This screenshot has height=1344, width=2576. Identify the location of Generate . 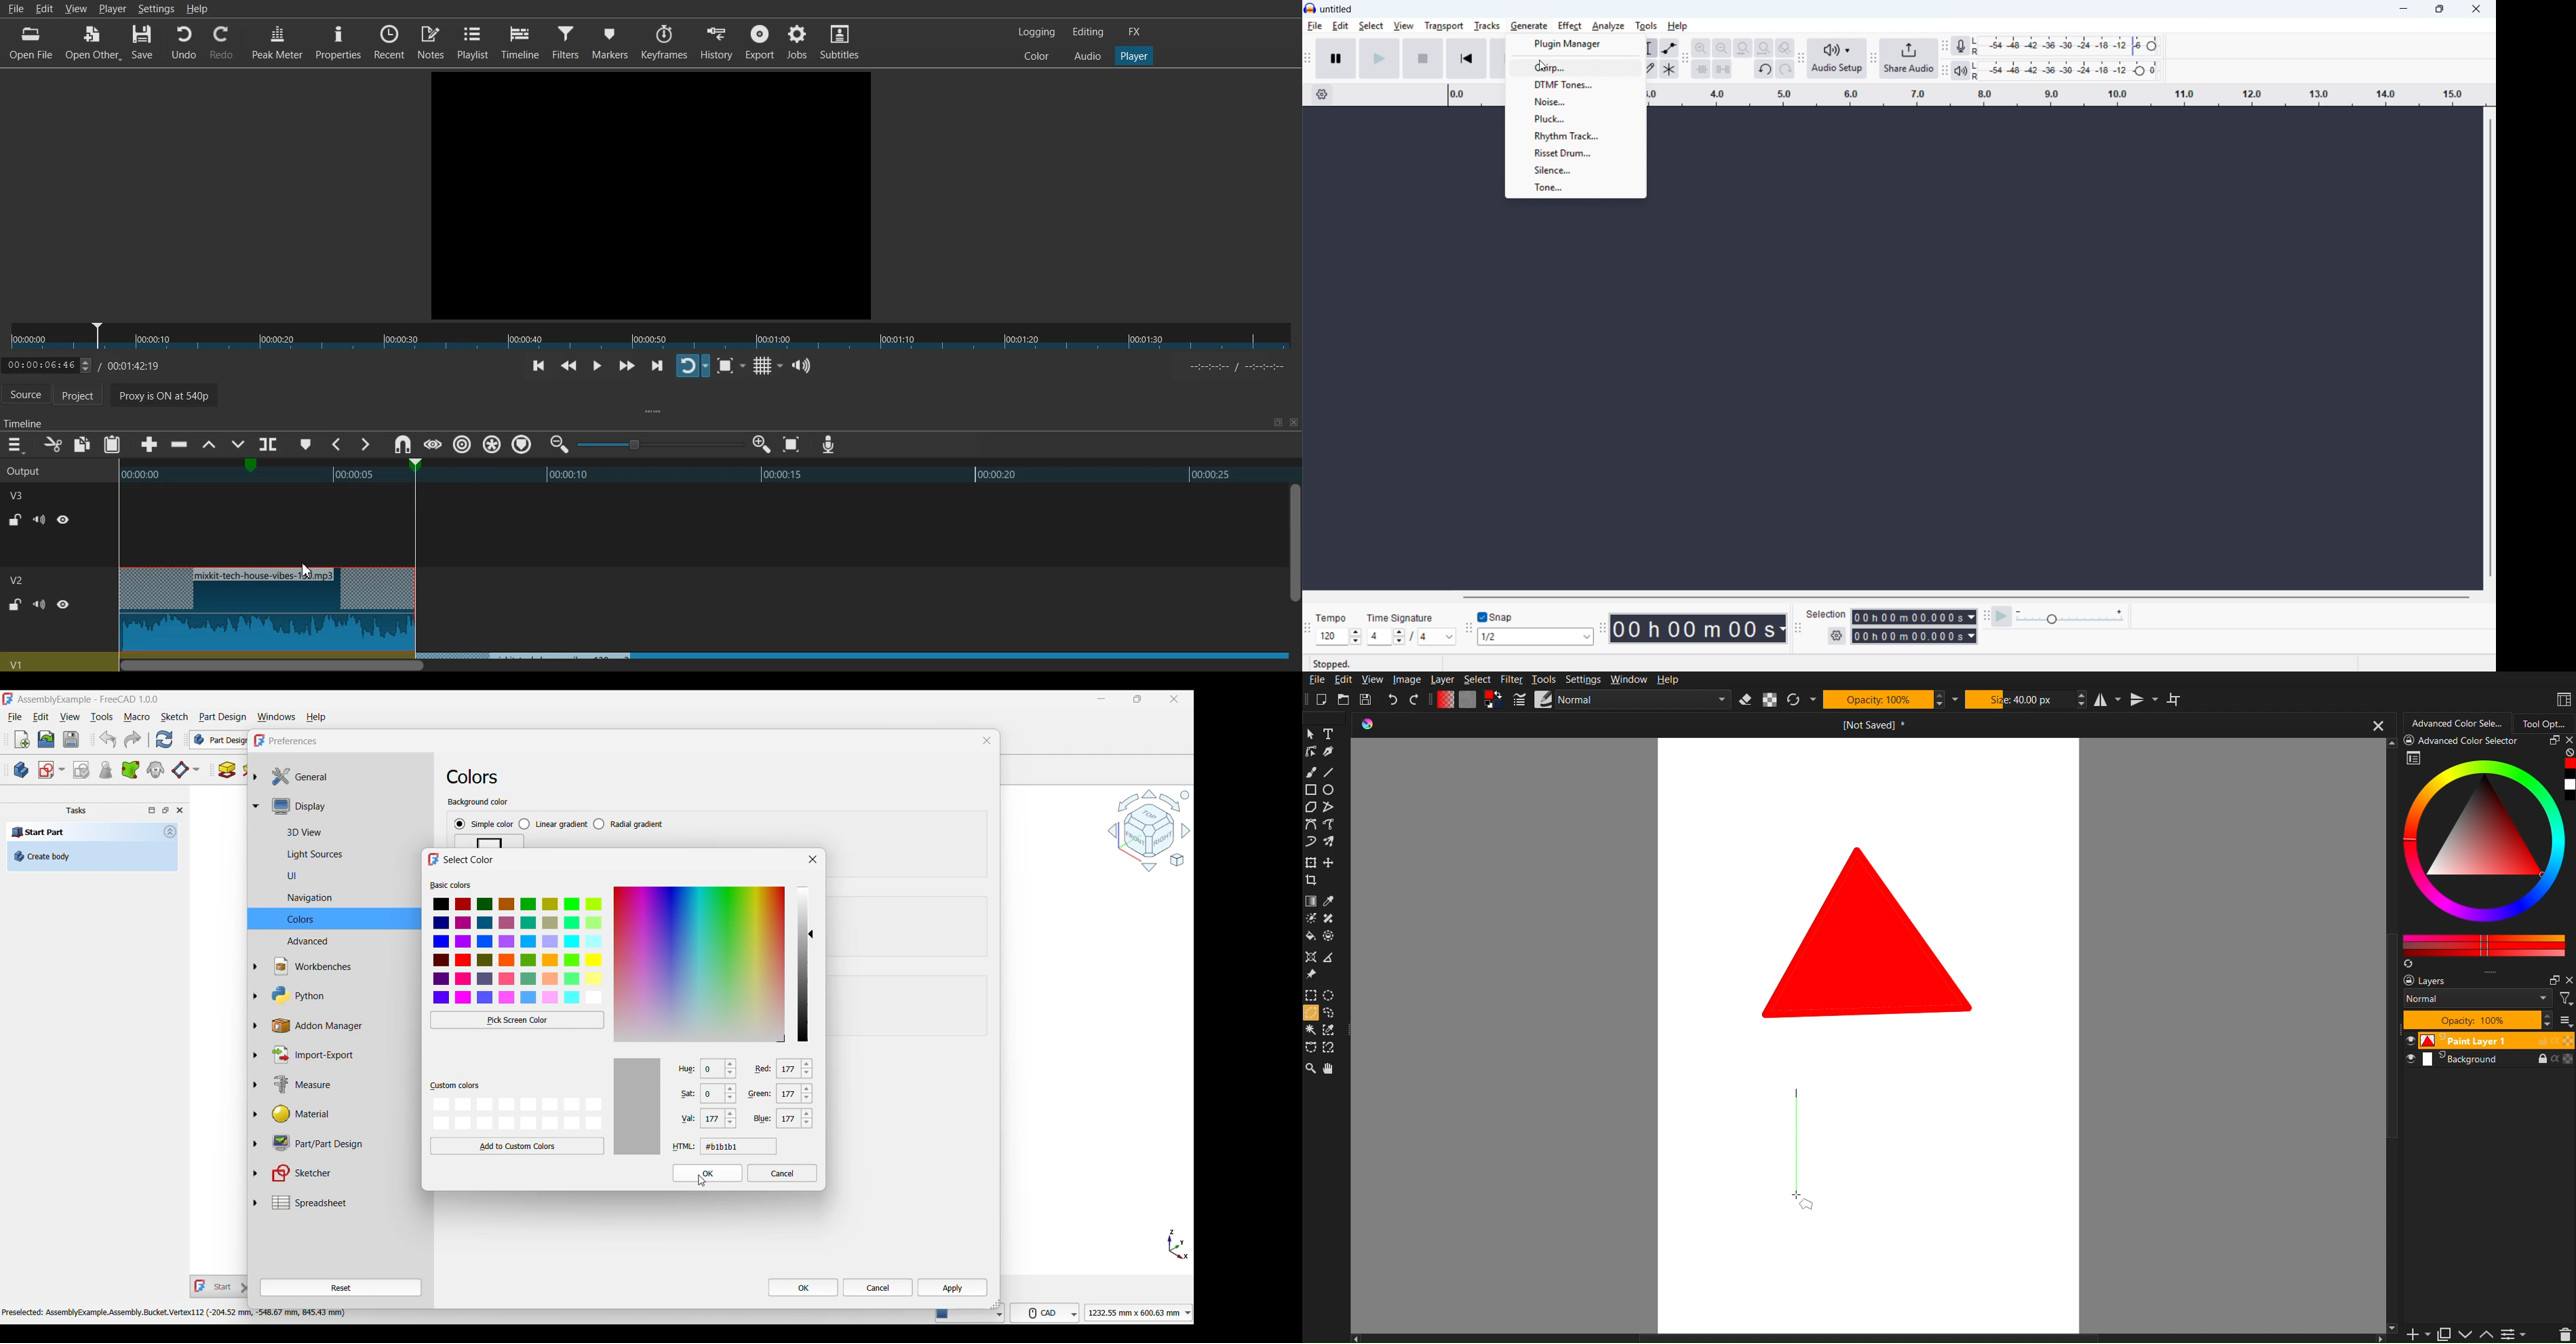
(1529, 25).